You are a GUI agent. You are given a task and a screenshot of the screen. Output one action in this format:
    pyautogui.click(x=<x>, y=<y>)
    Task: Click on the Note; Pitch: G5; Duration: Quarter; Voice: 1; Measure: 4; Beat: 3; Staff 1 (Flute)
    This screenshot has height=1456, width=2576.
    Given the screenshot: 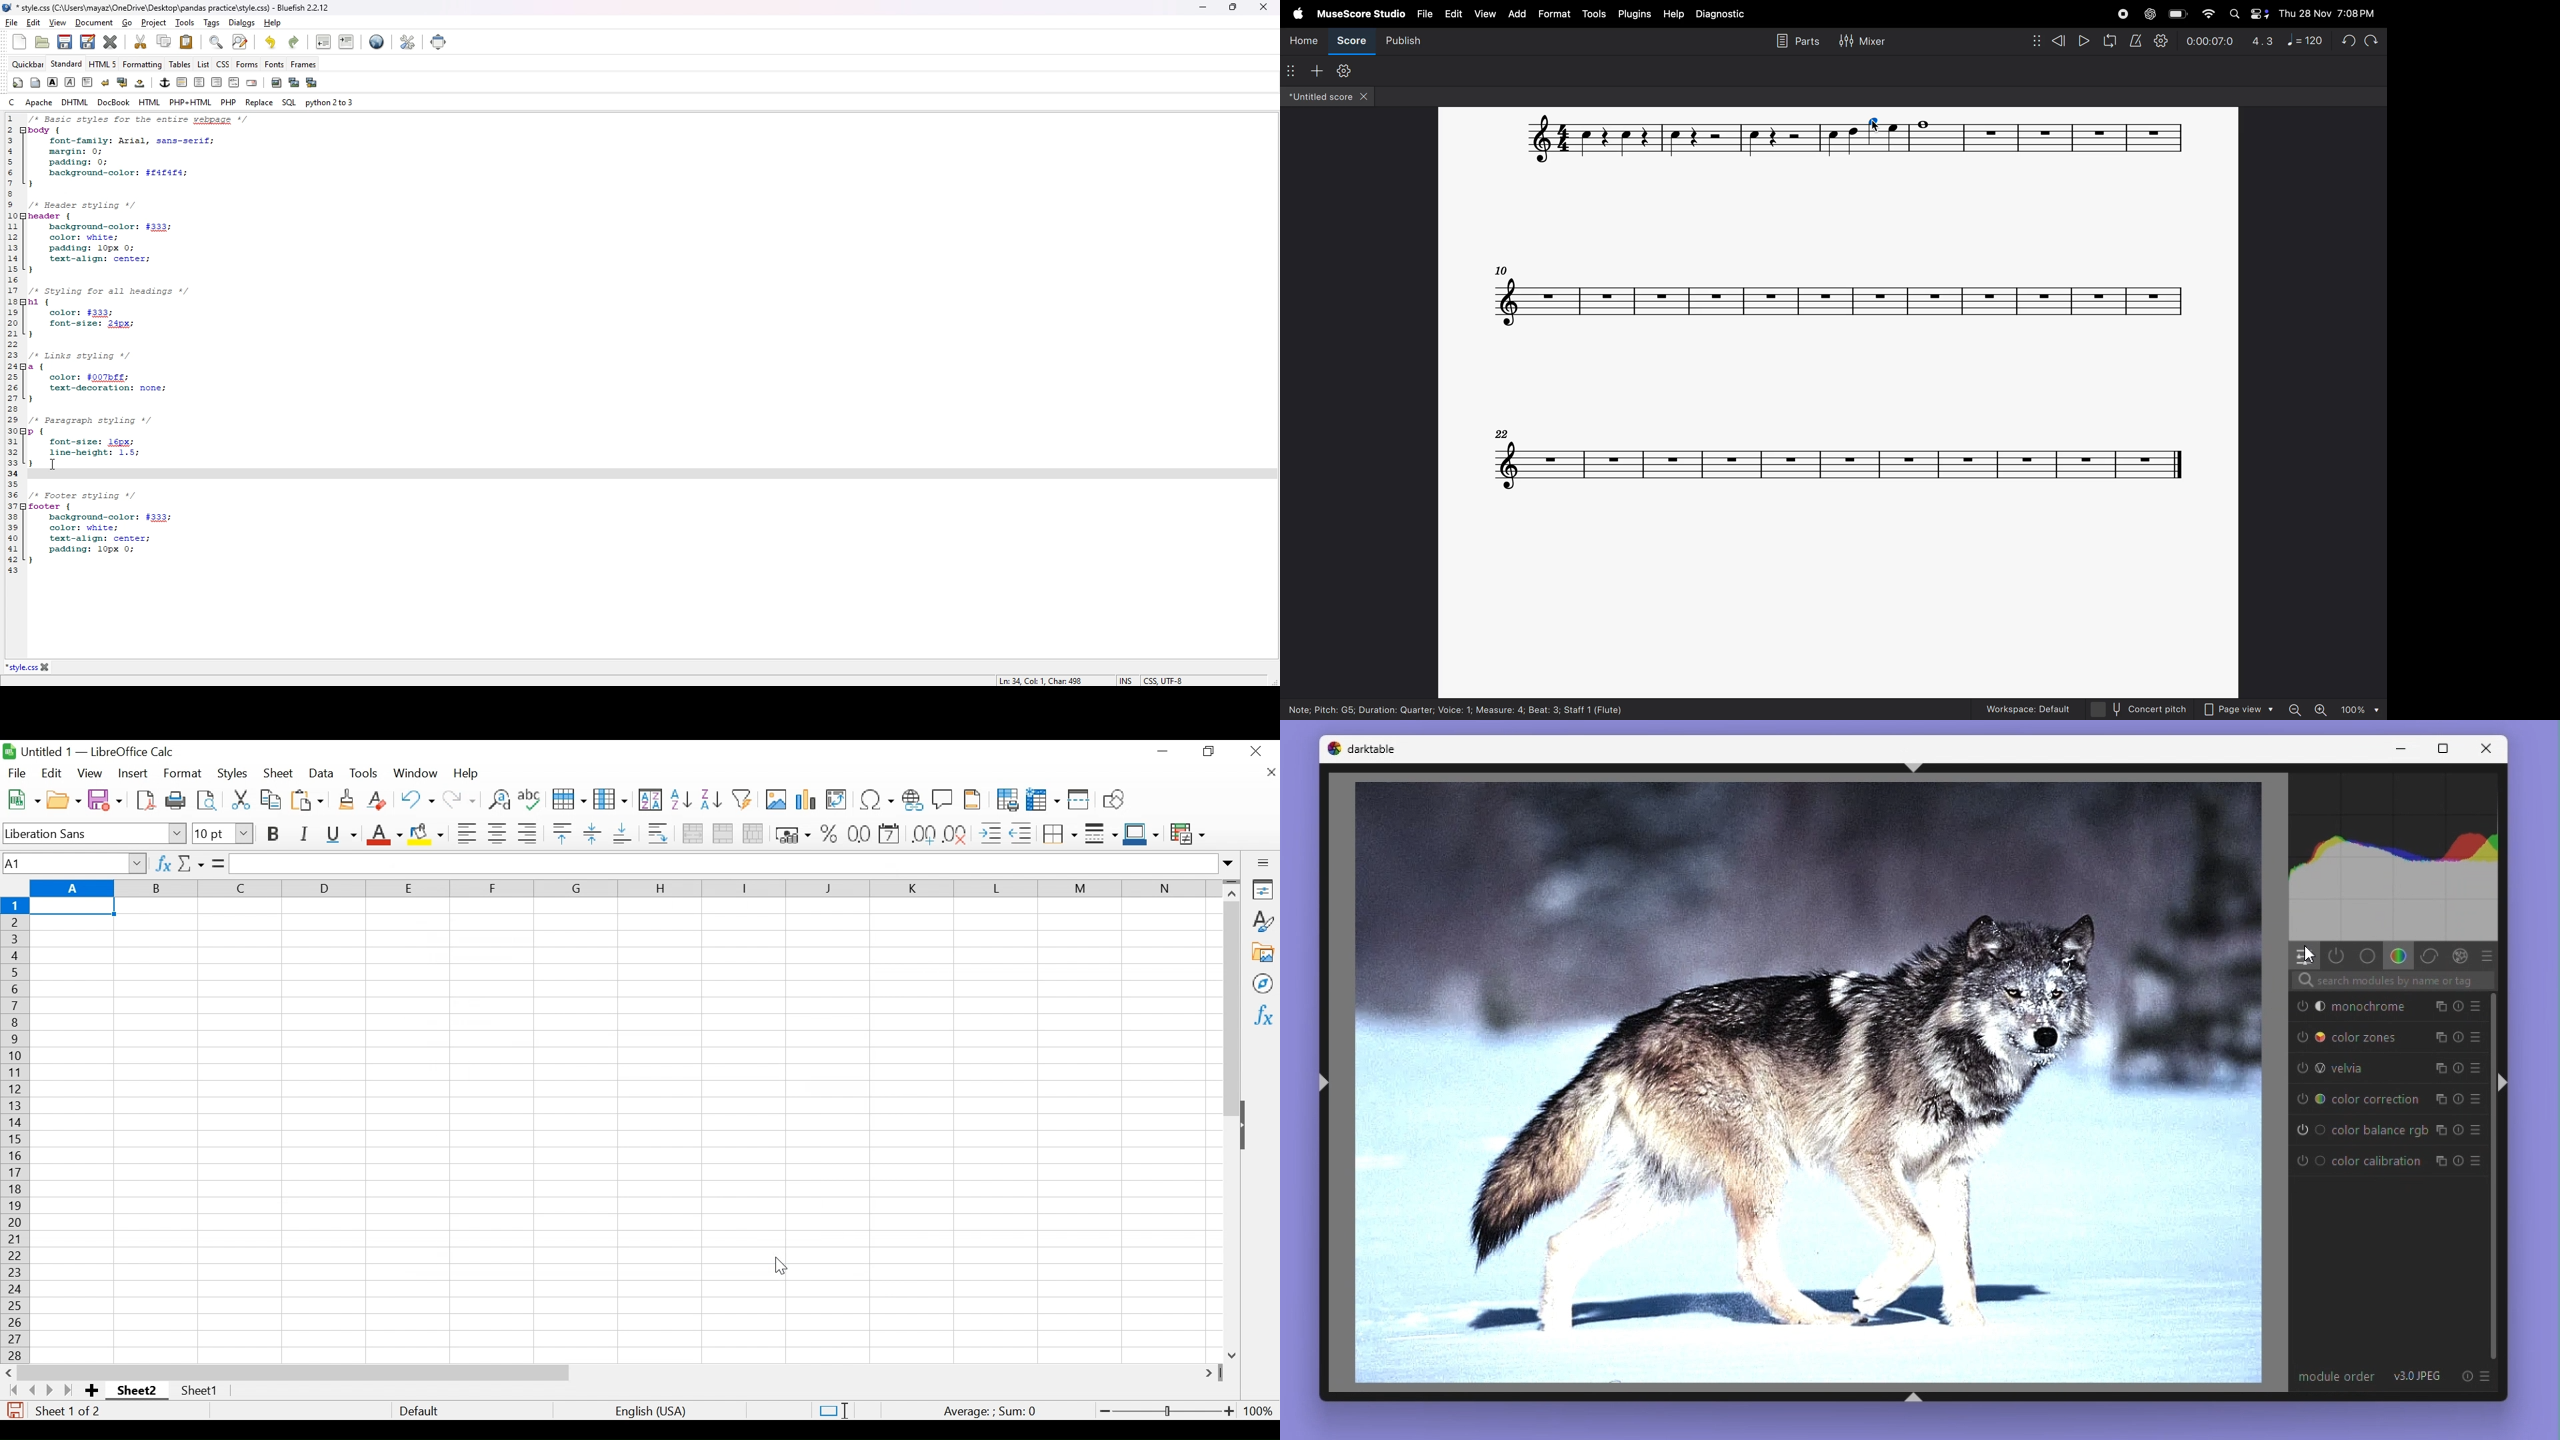 What is the action you would take?
    pyautogui.click(x=1456, y=709)
    